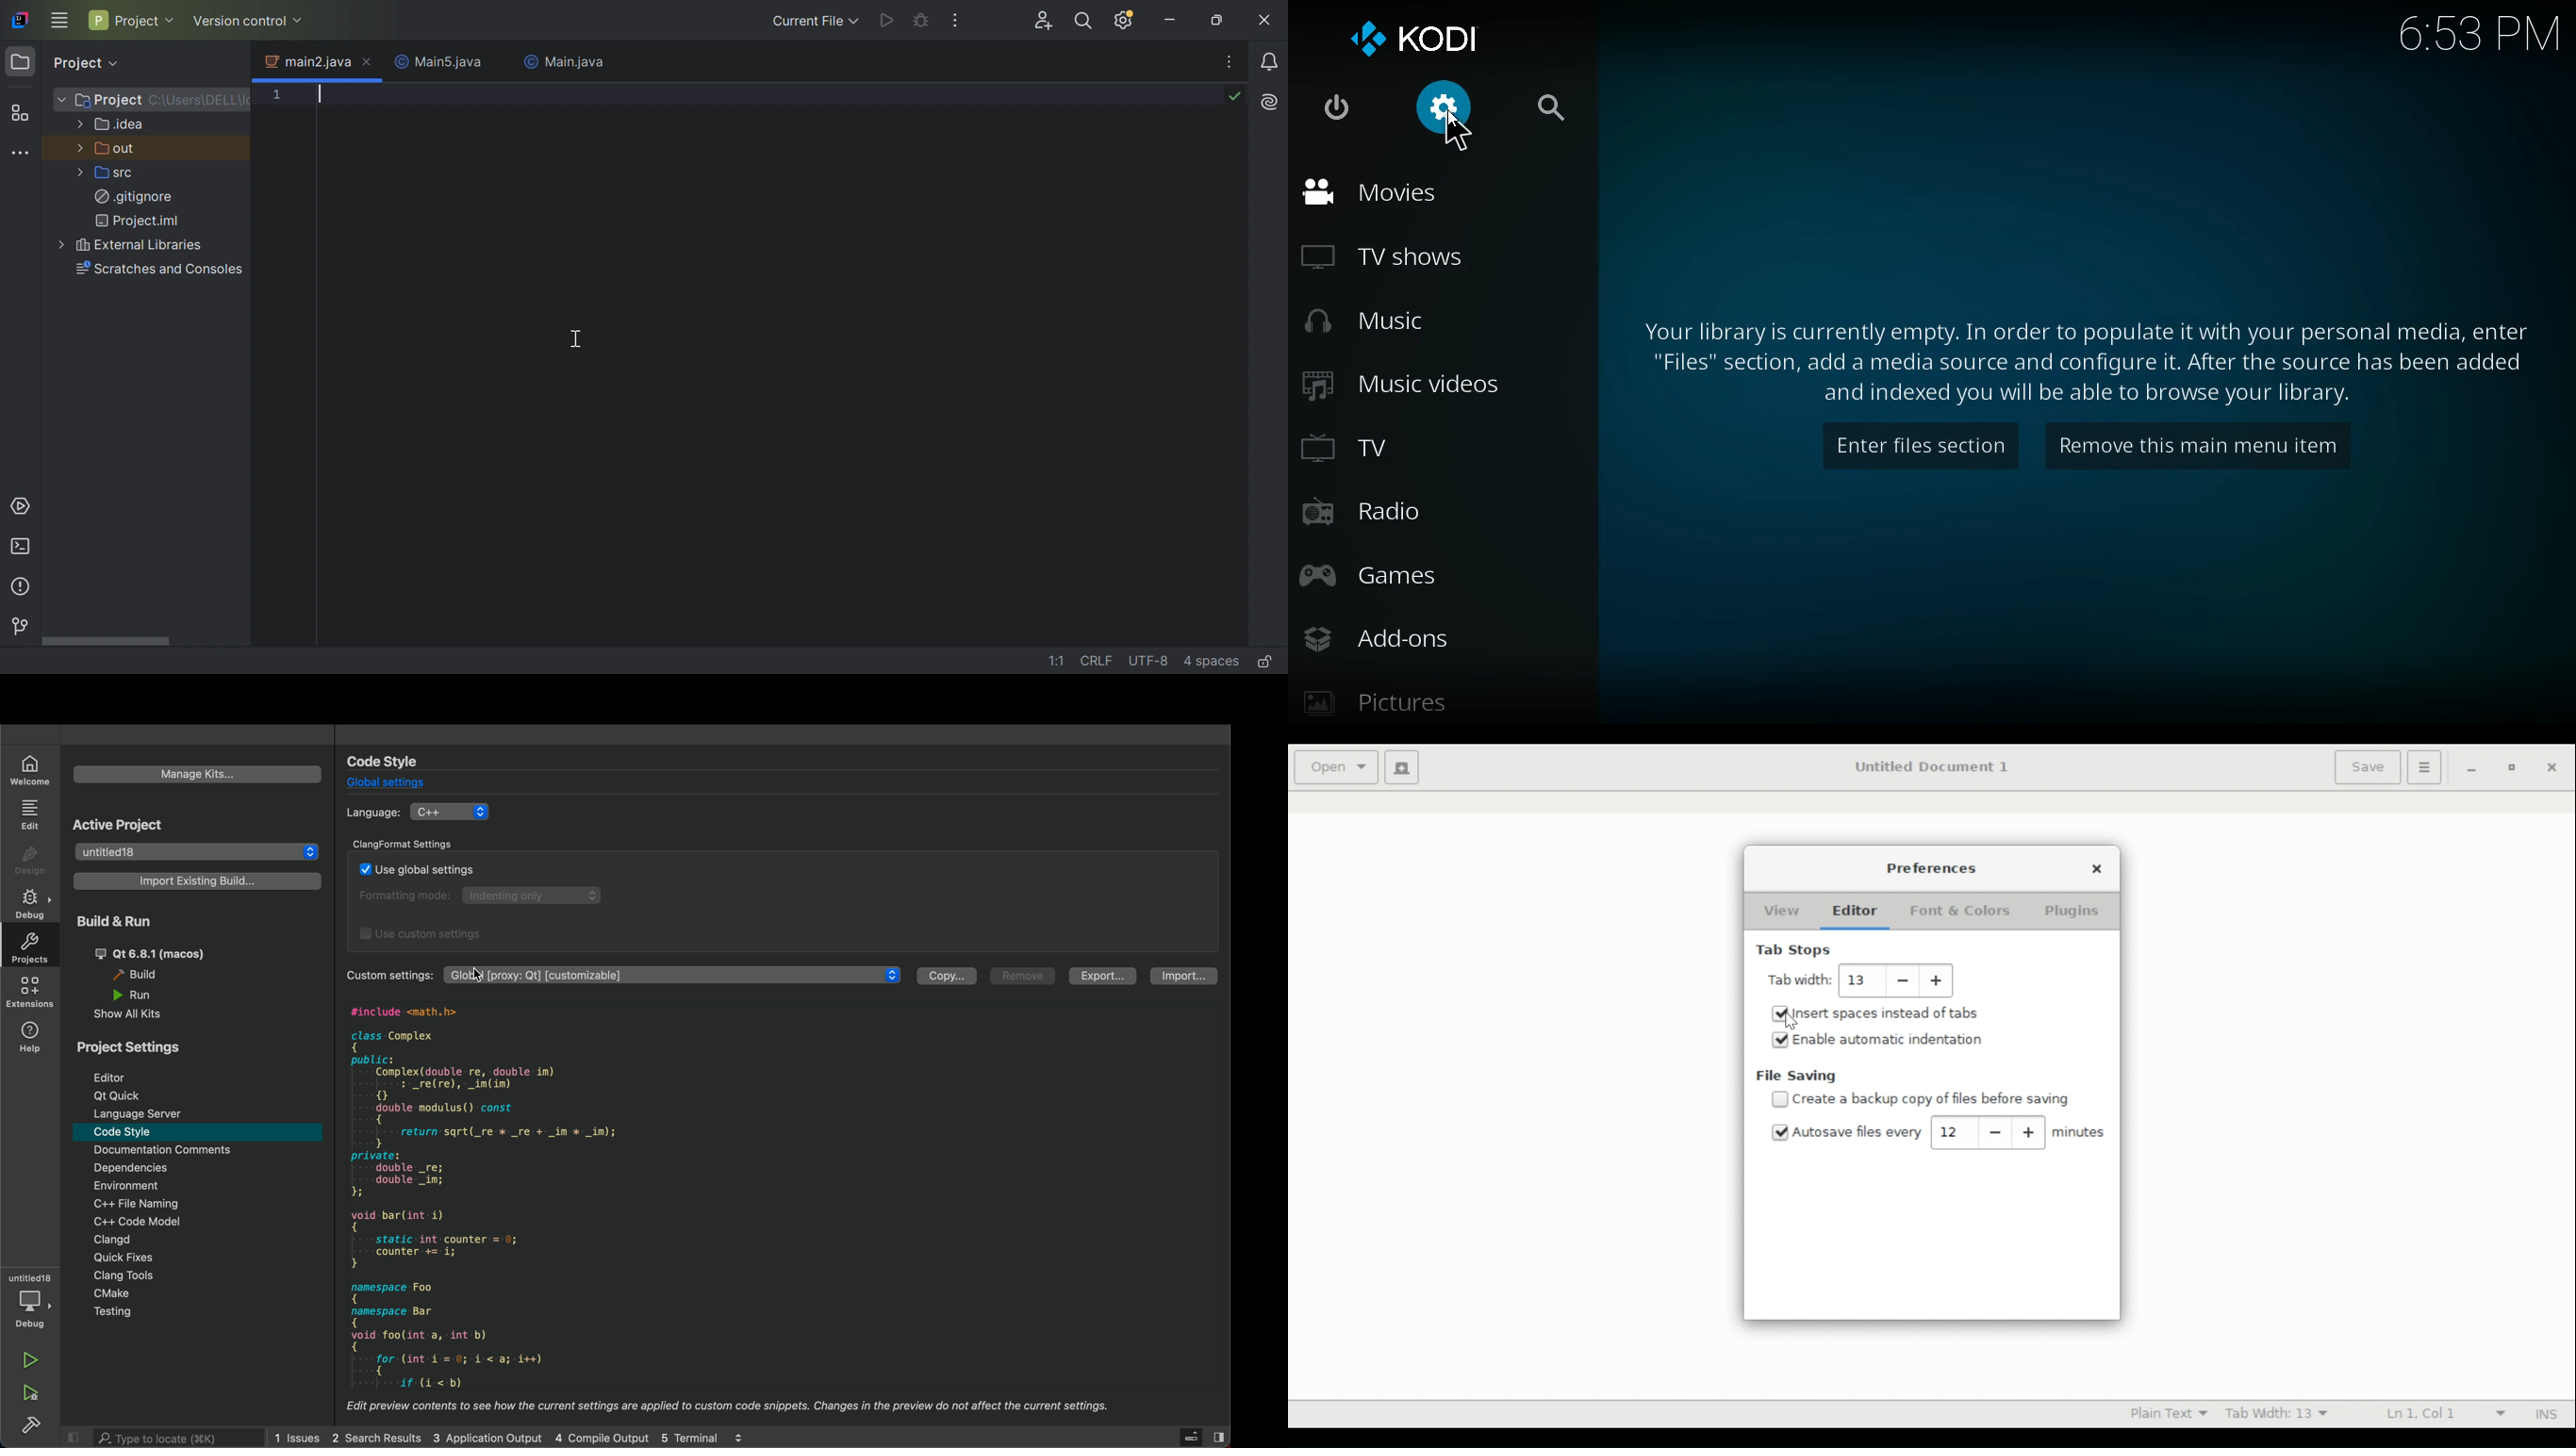 This screenshot has width=2576, height=1456. Describe the element at coordinates (1232, 63) in the screenshot. I see `Recent files, tab actions and more` at that location.